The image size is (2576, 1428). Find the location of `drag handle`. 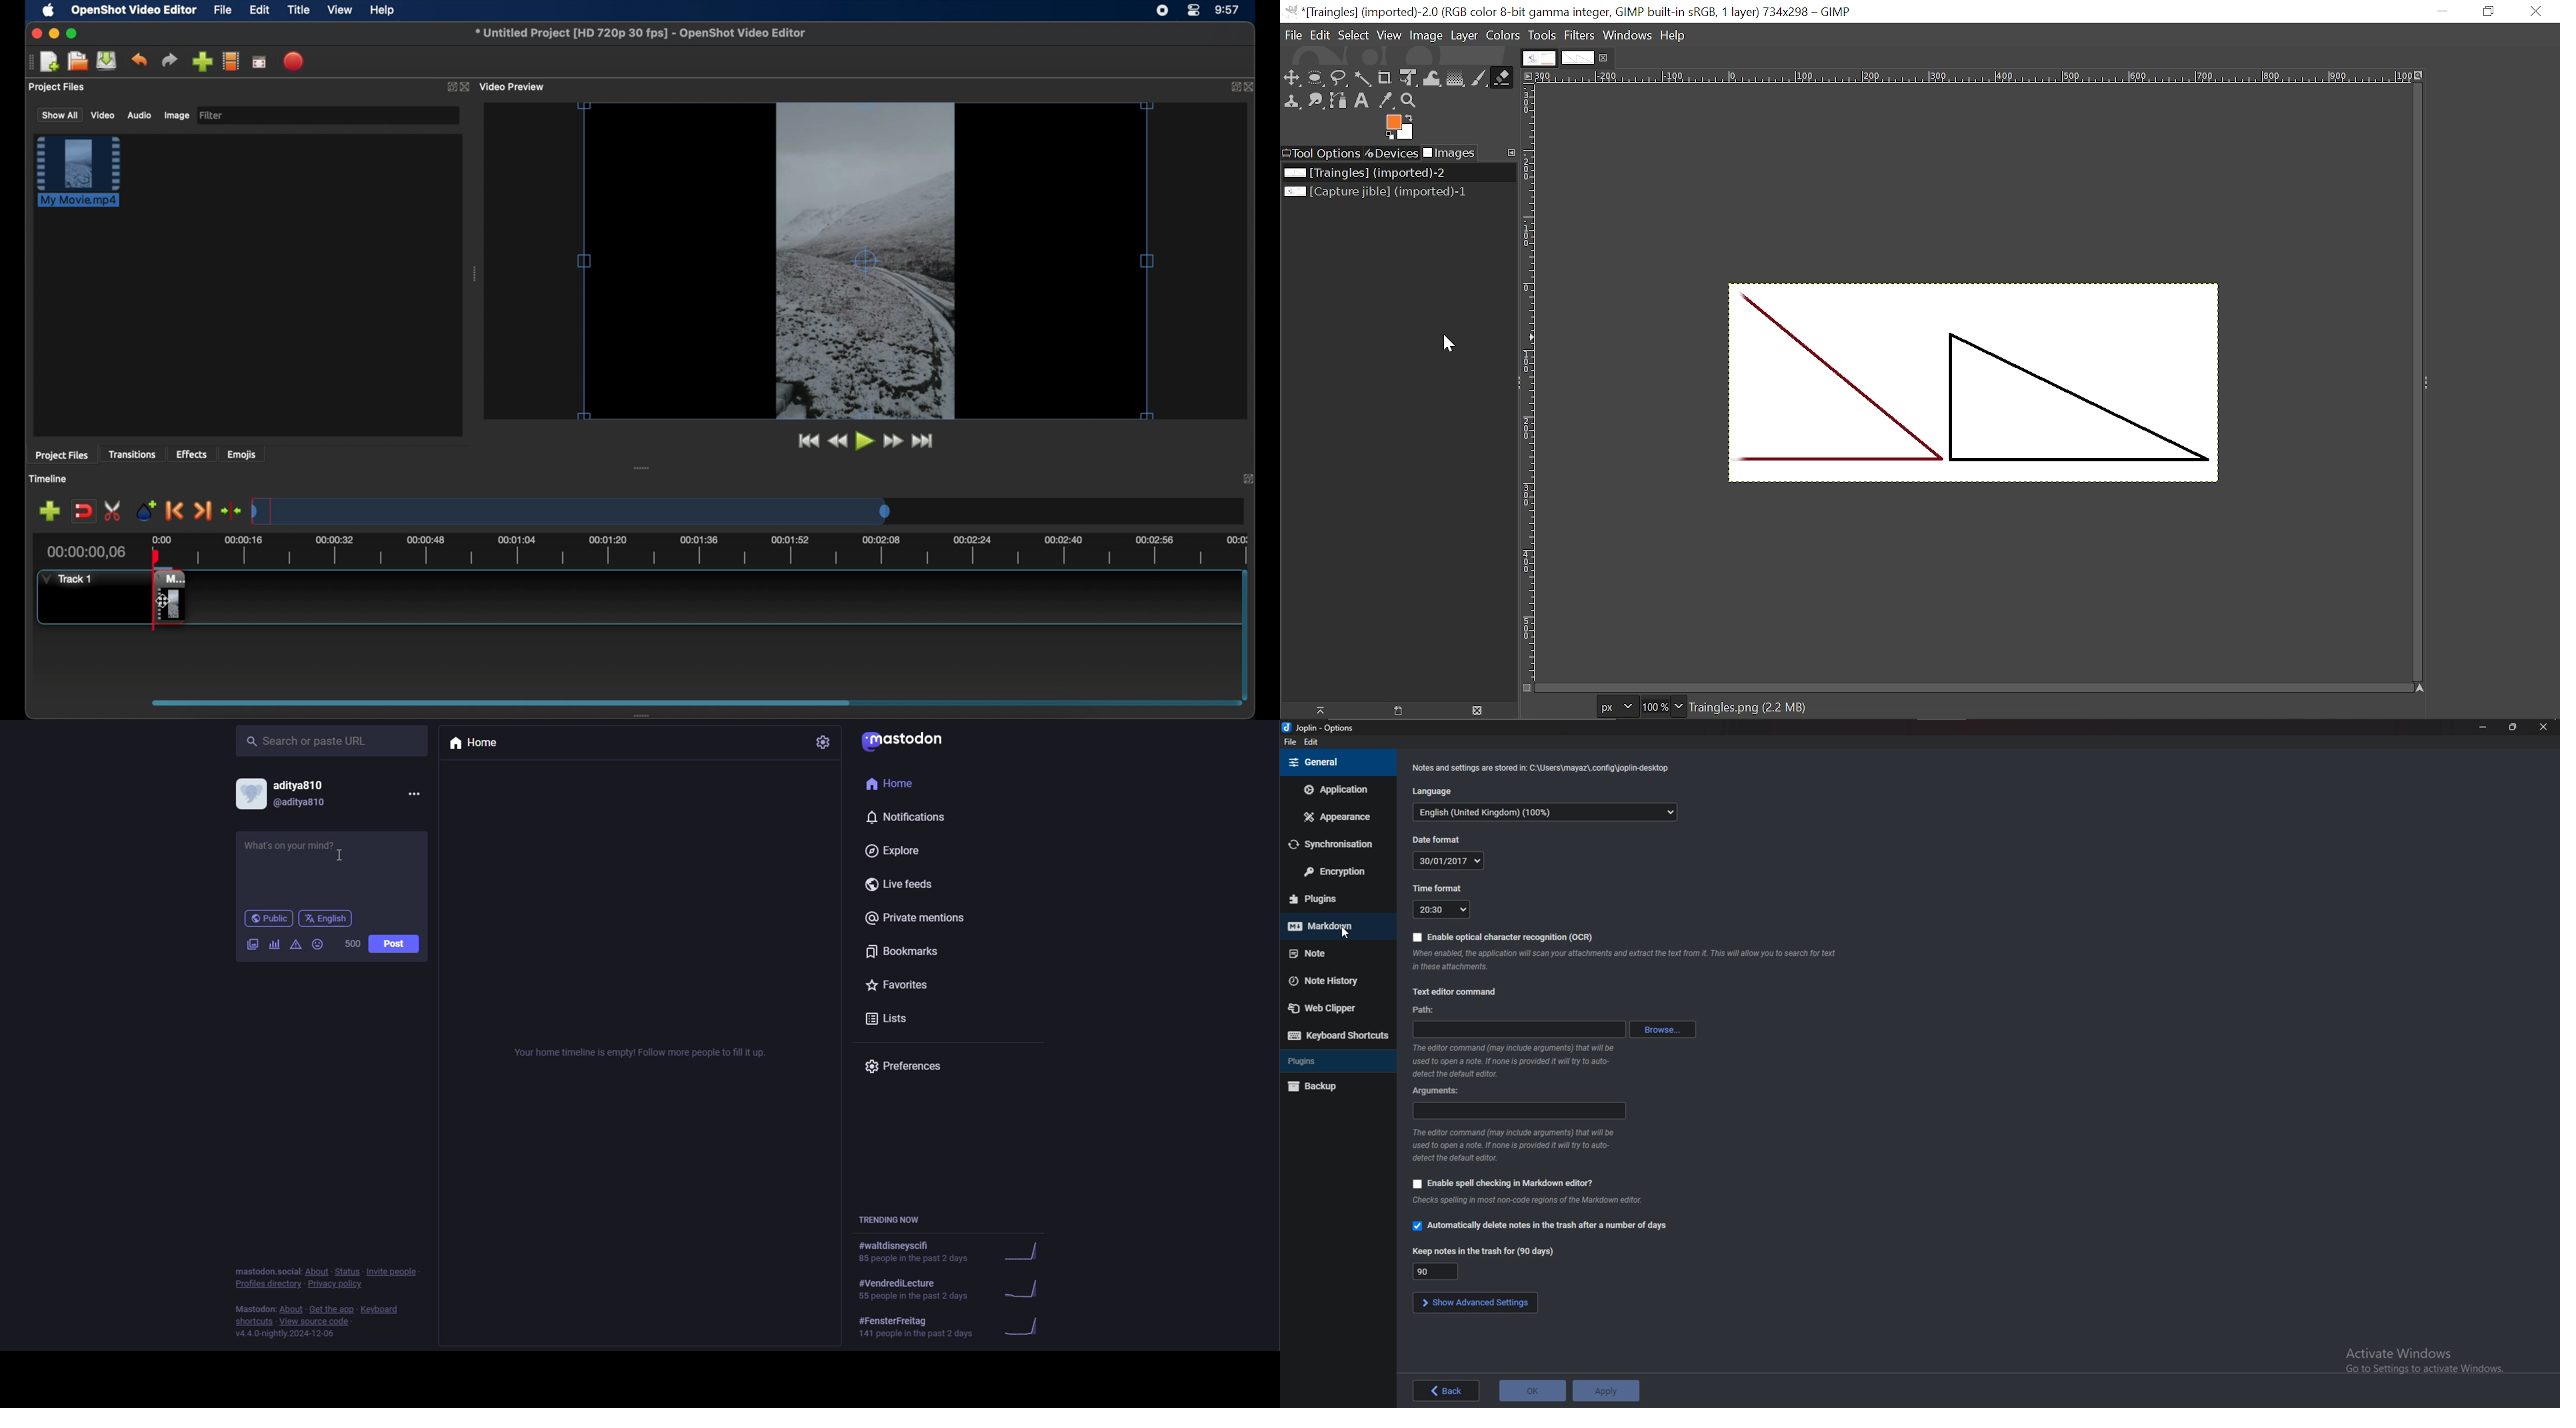

drag handle is located at coordinates (30, 62).